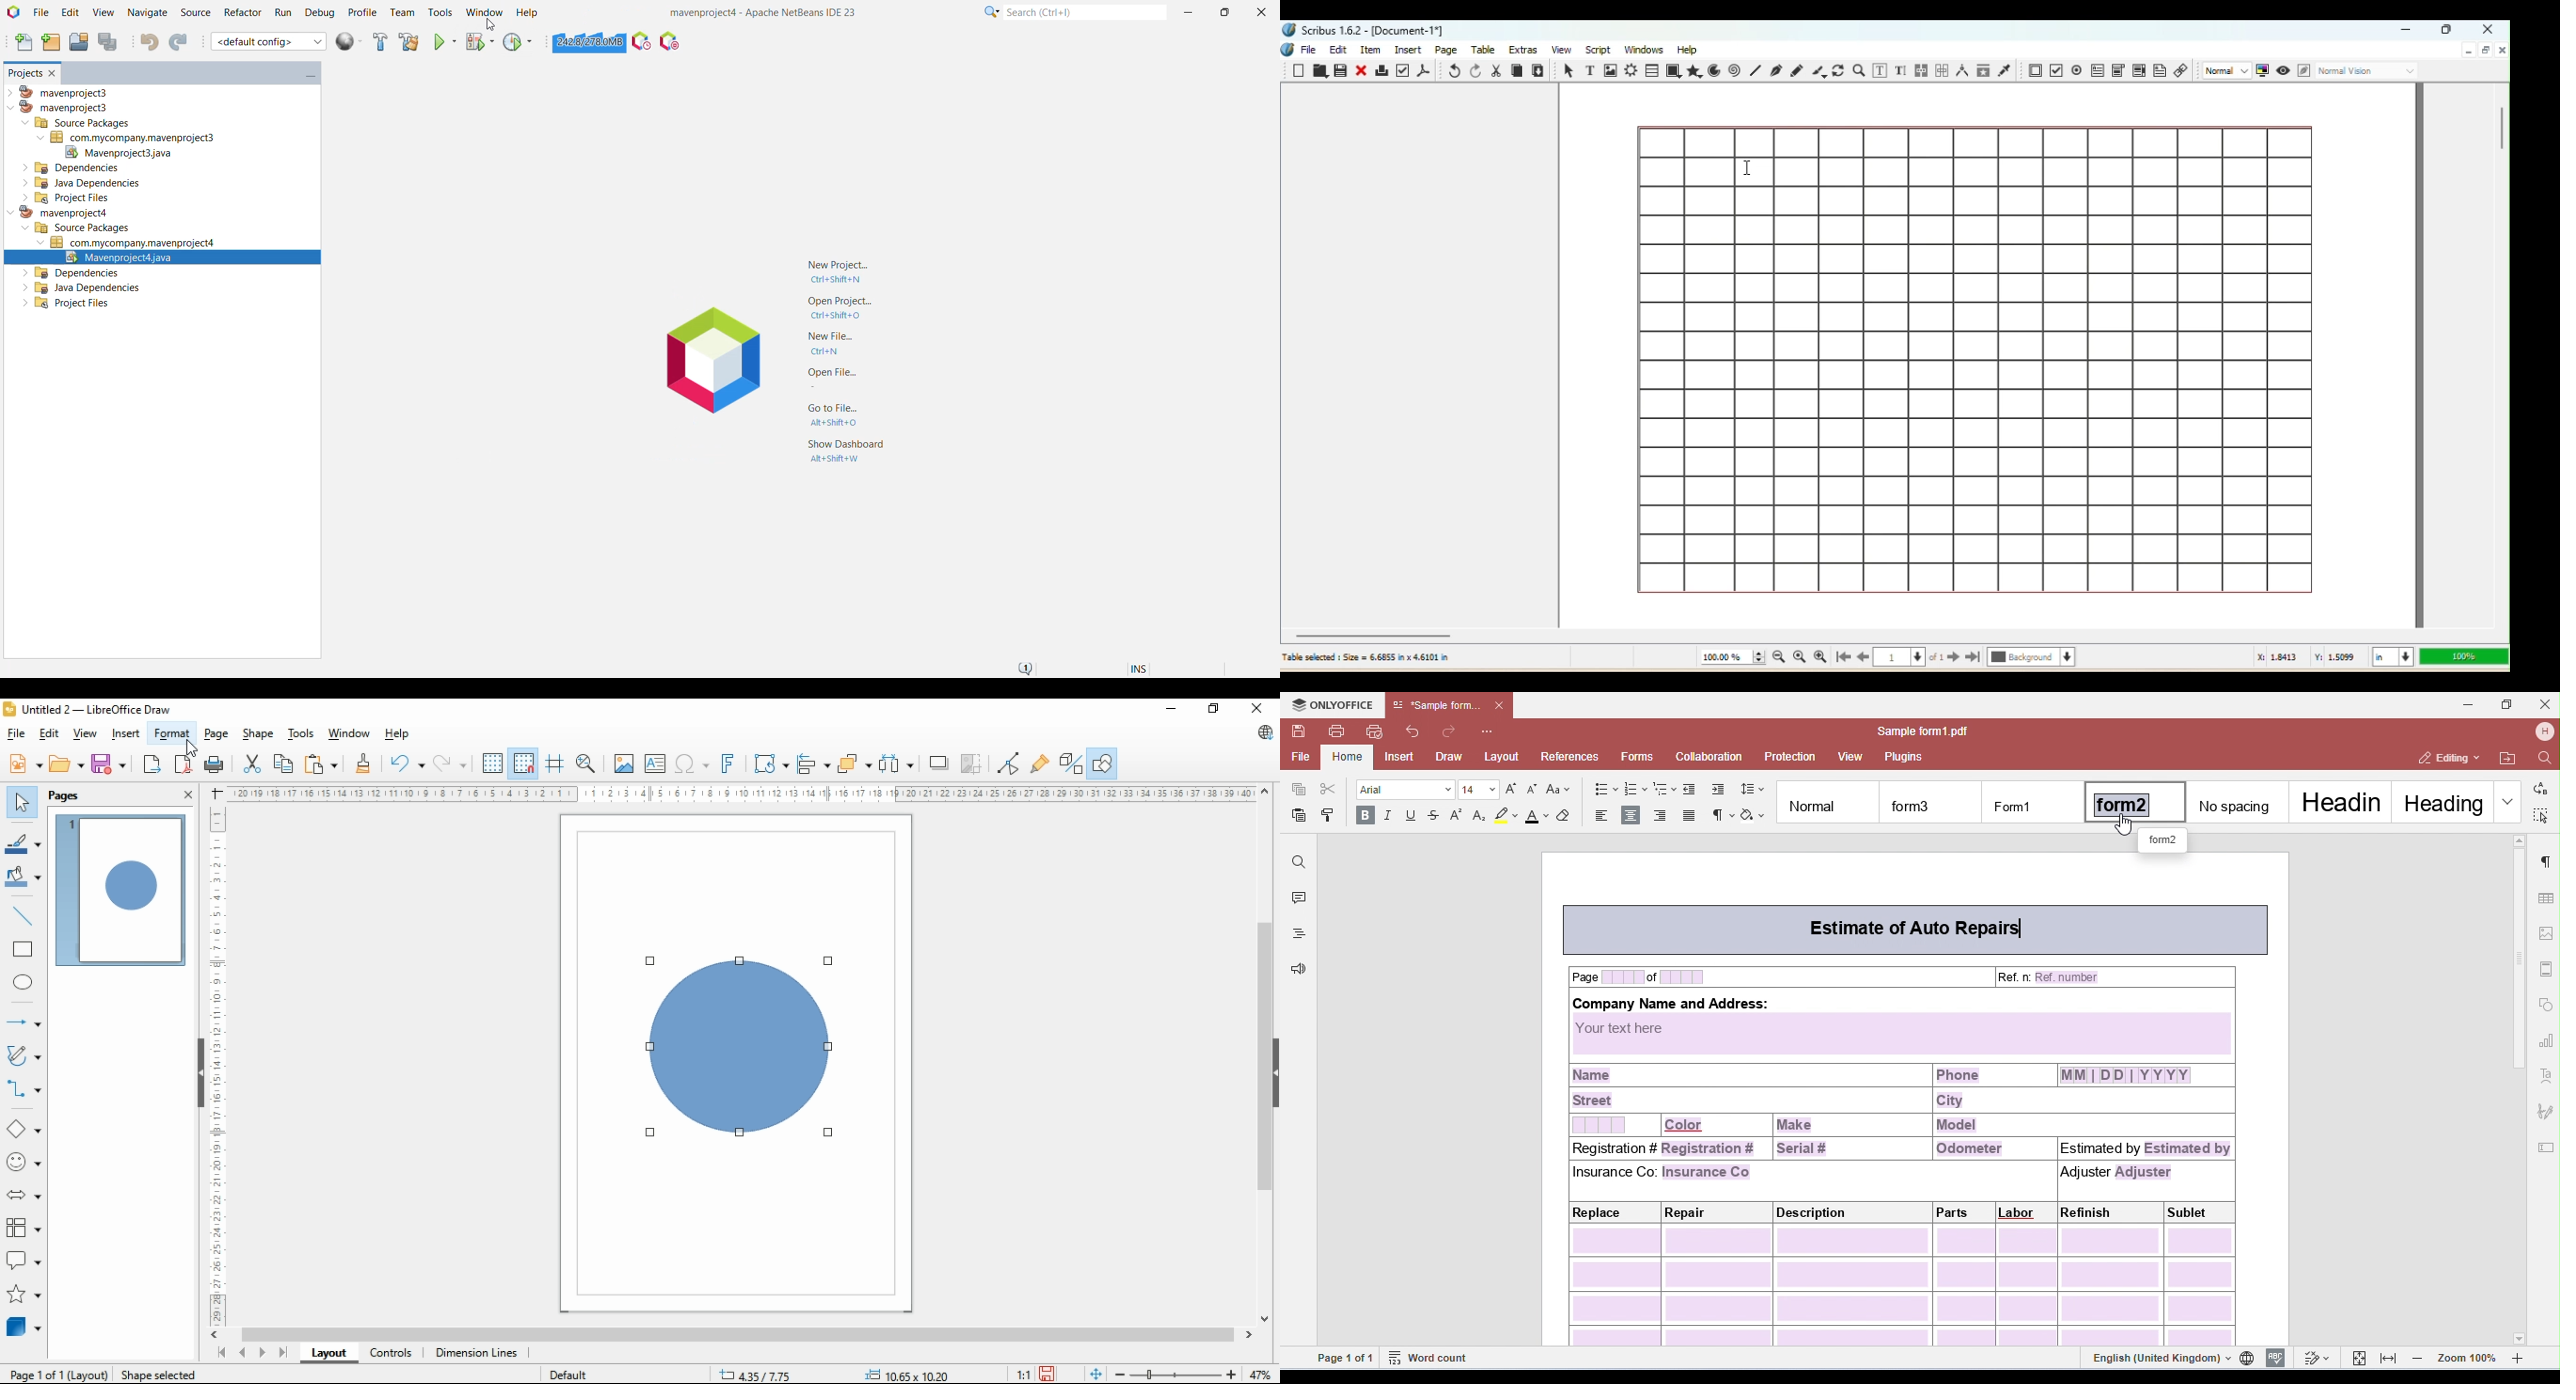 The image size is (2576, 1400). What do you see at coordinates (2077, 69) in the screenshot?
I see `PDF check button` at bounding box center [2077, 69].